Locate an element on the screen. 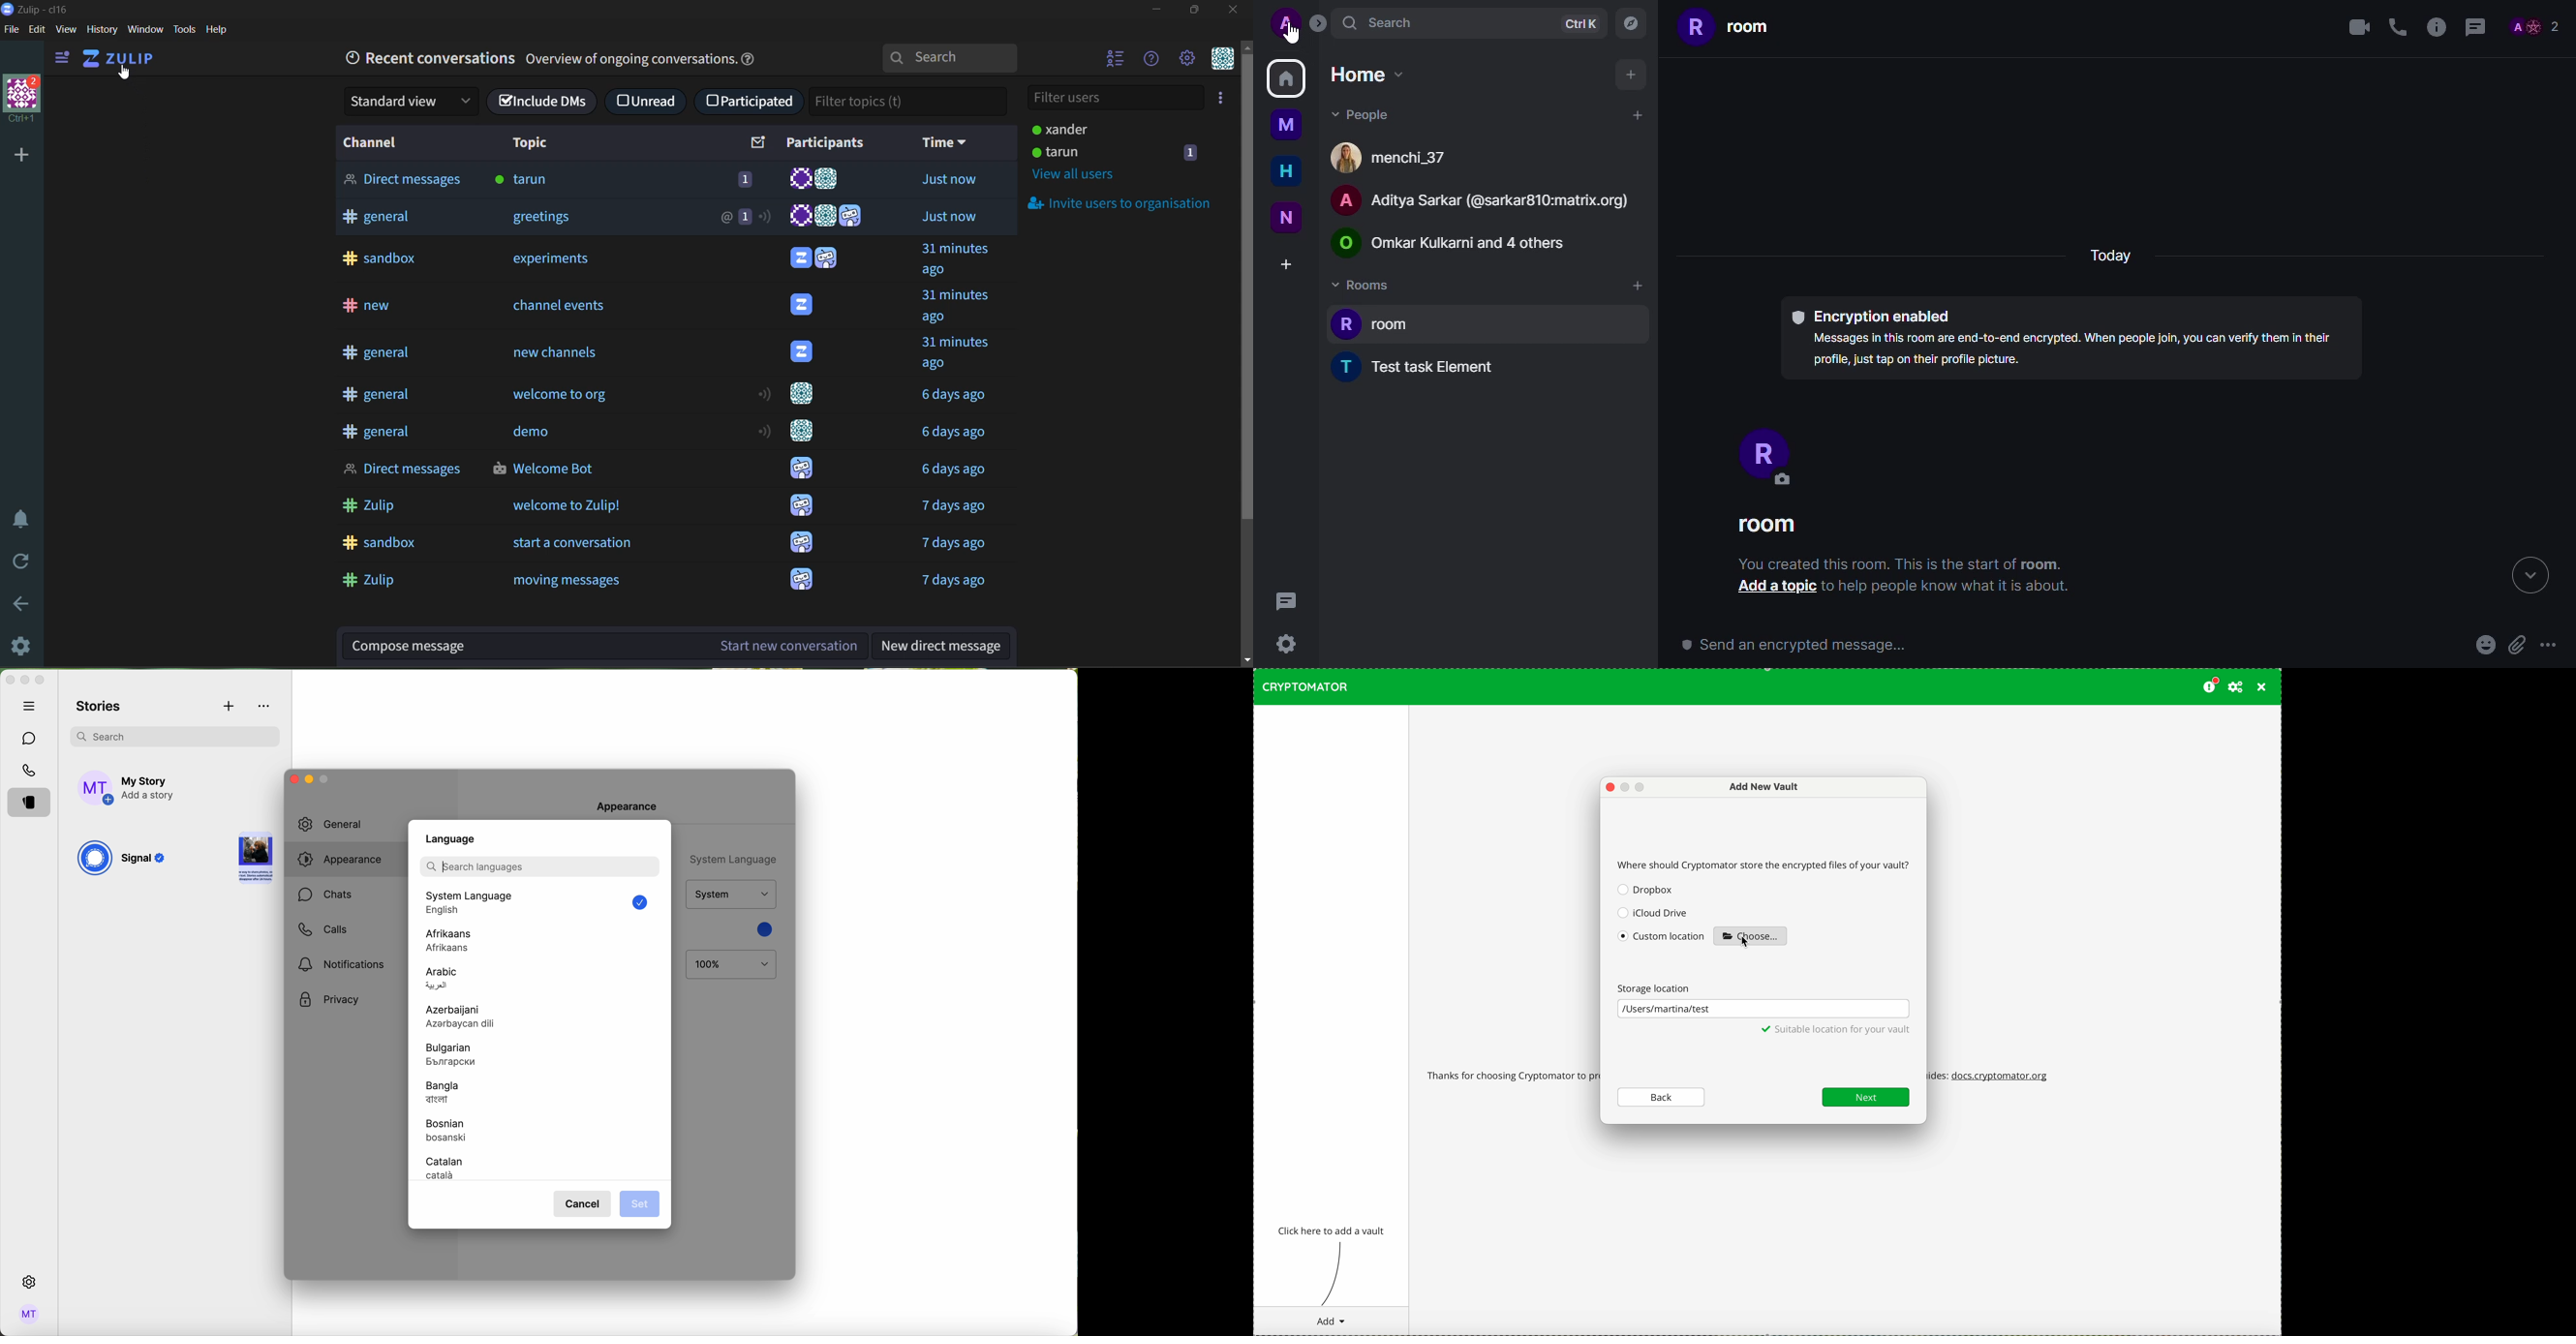 The width and height of the screenshot is (2576, 1344). myspace is located at coordinates (1290, 124).